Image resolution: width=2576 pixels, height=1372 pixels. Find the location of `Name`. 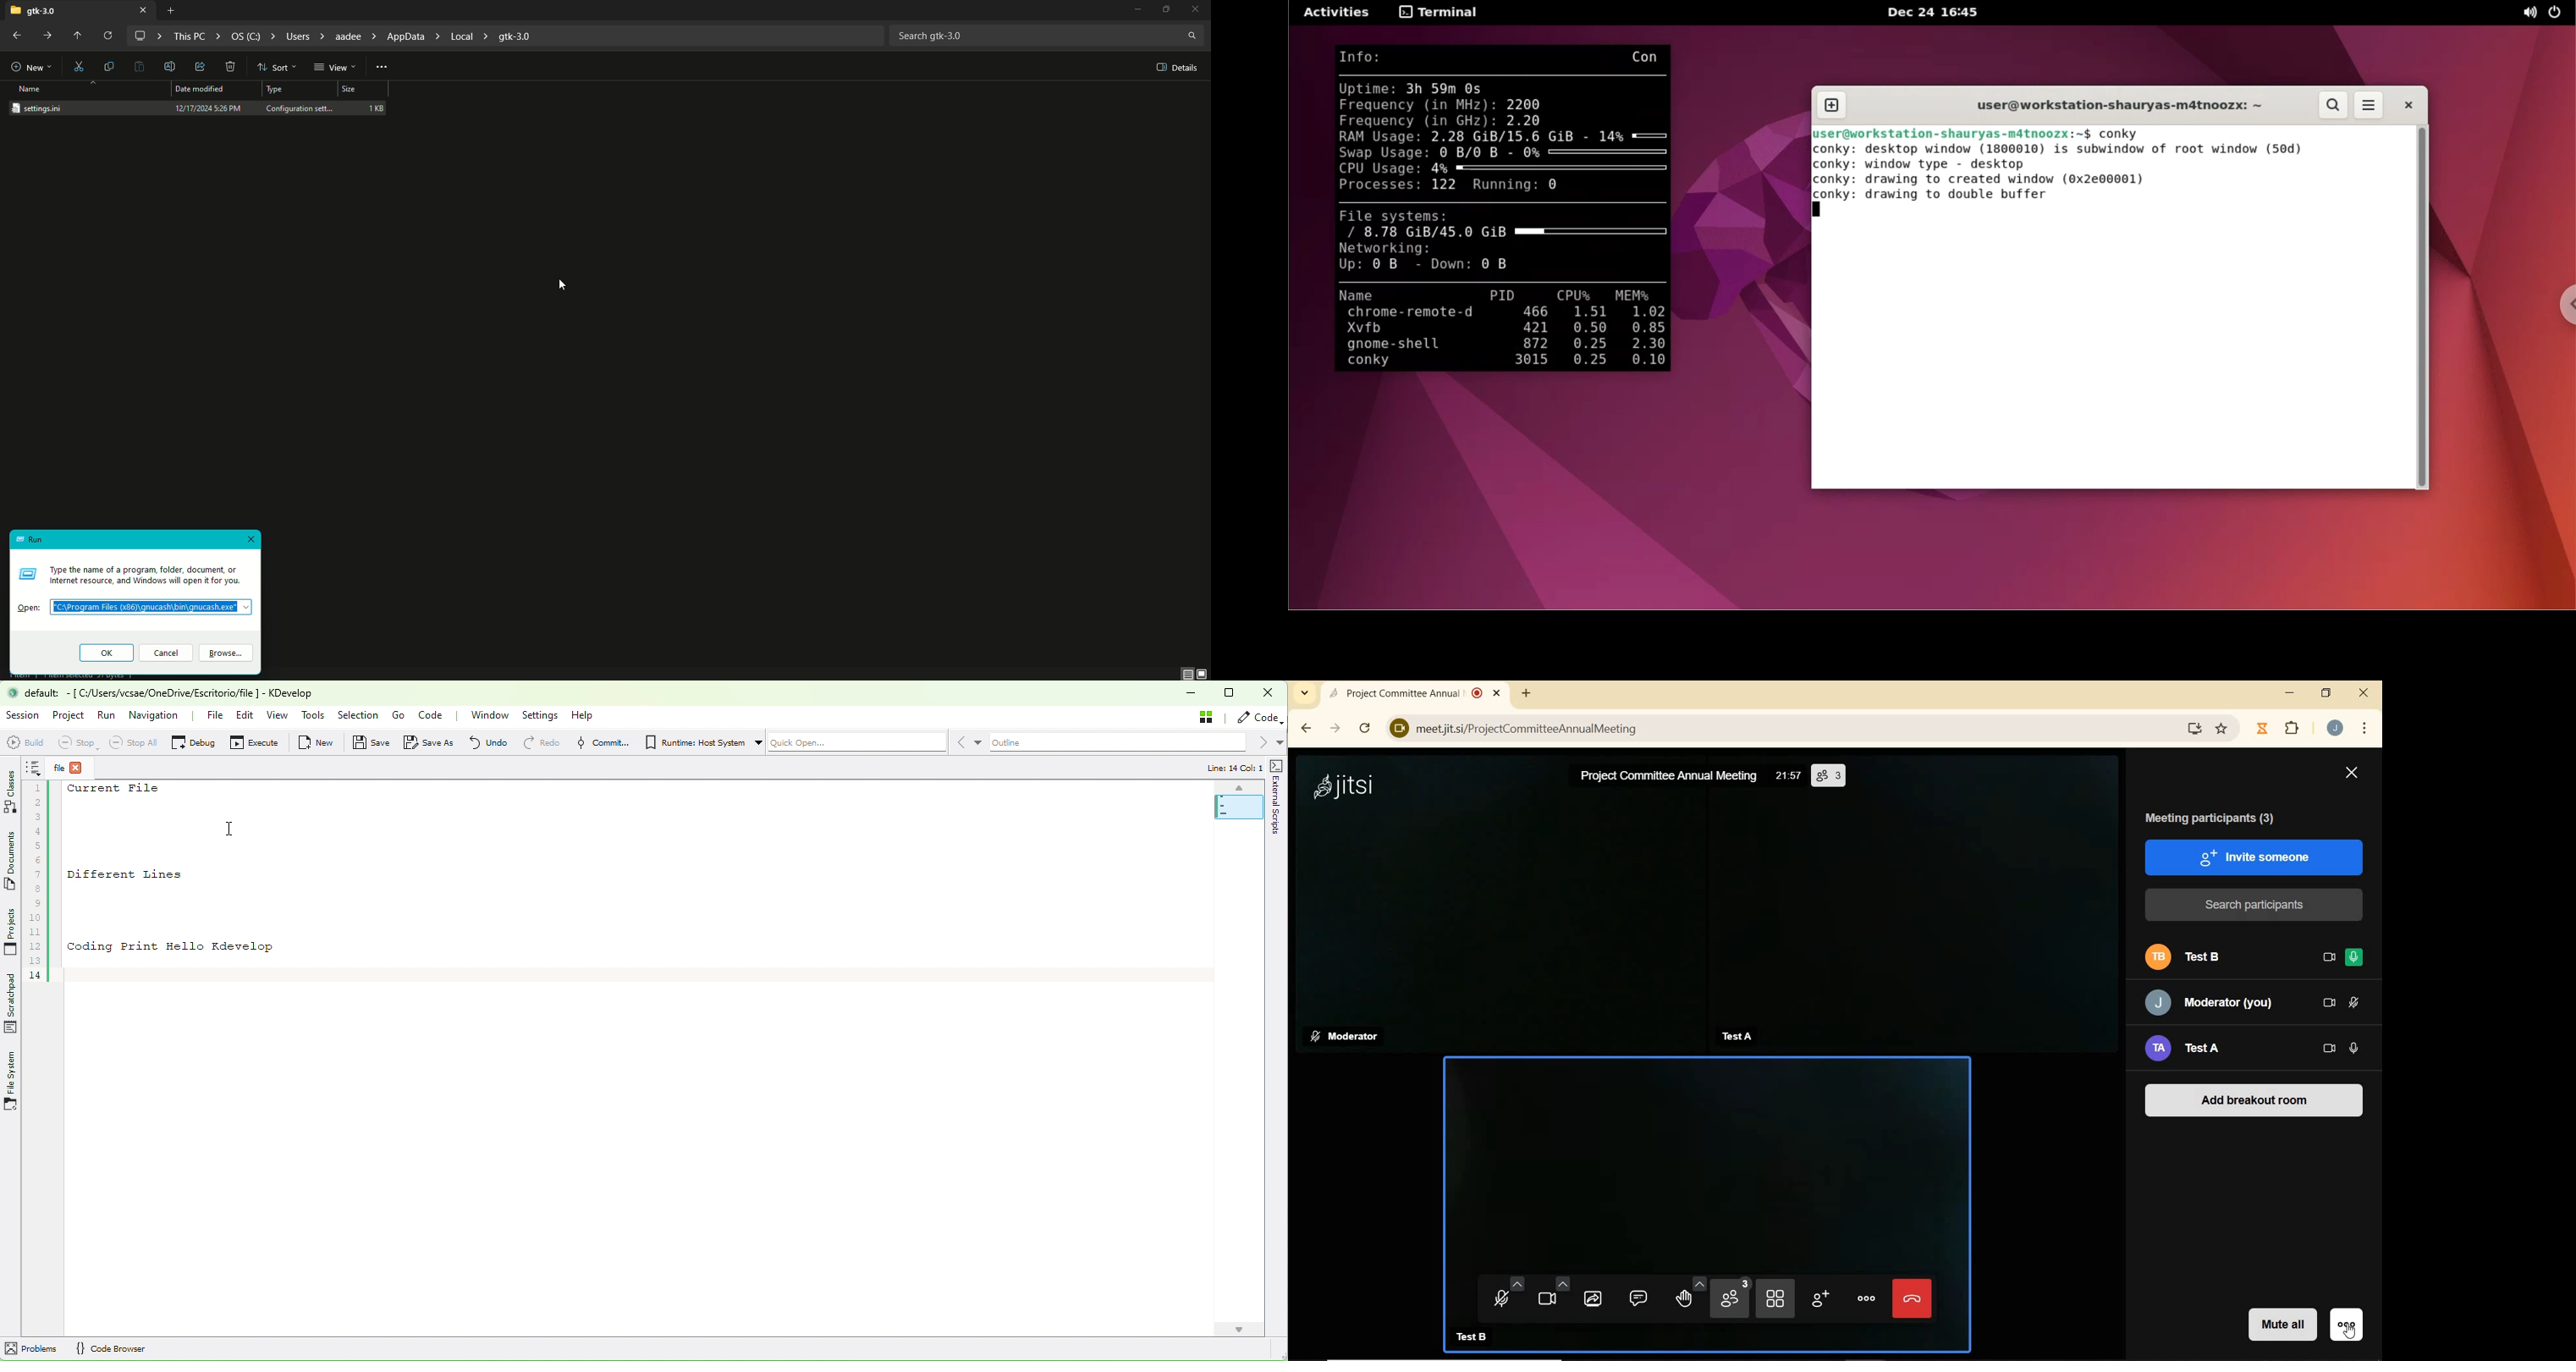

Name is located at coordinates (32, 89).